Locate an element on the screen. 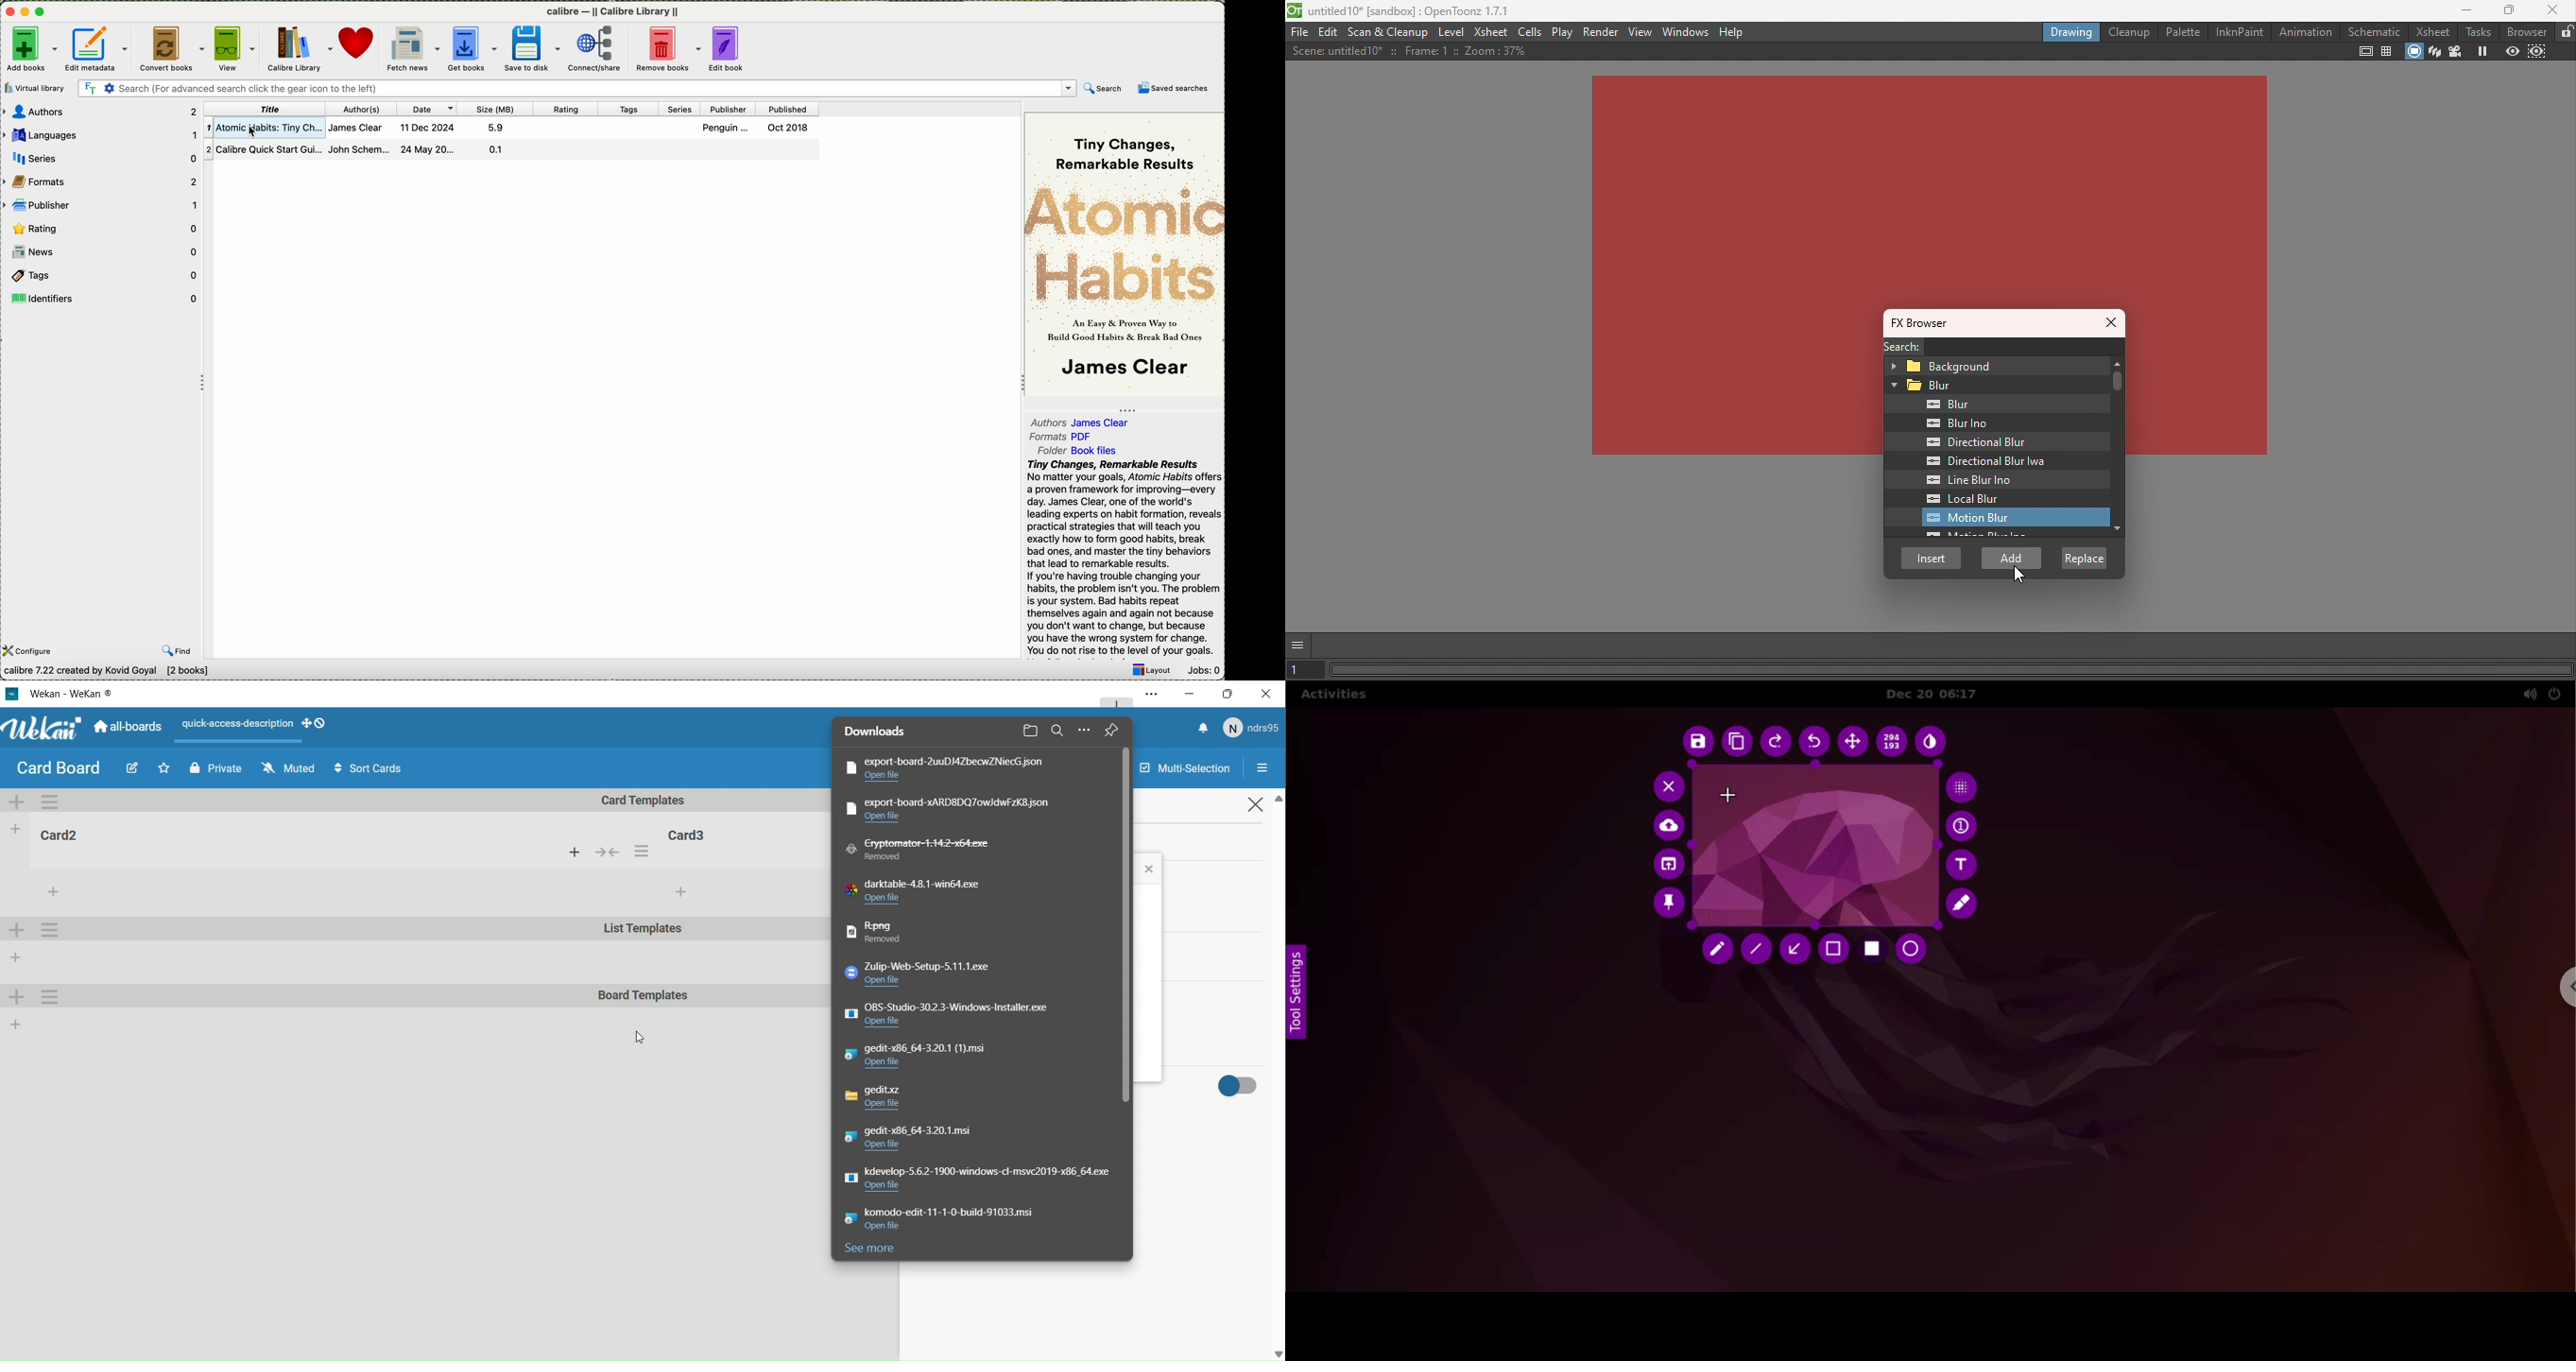 This screenshot has height=1372, width=2576. Windows is located at coordinates (1688, 31).